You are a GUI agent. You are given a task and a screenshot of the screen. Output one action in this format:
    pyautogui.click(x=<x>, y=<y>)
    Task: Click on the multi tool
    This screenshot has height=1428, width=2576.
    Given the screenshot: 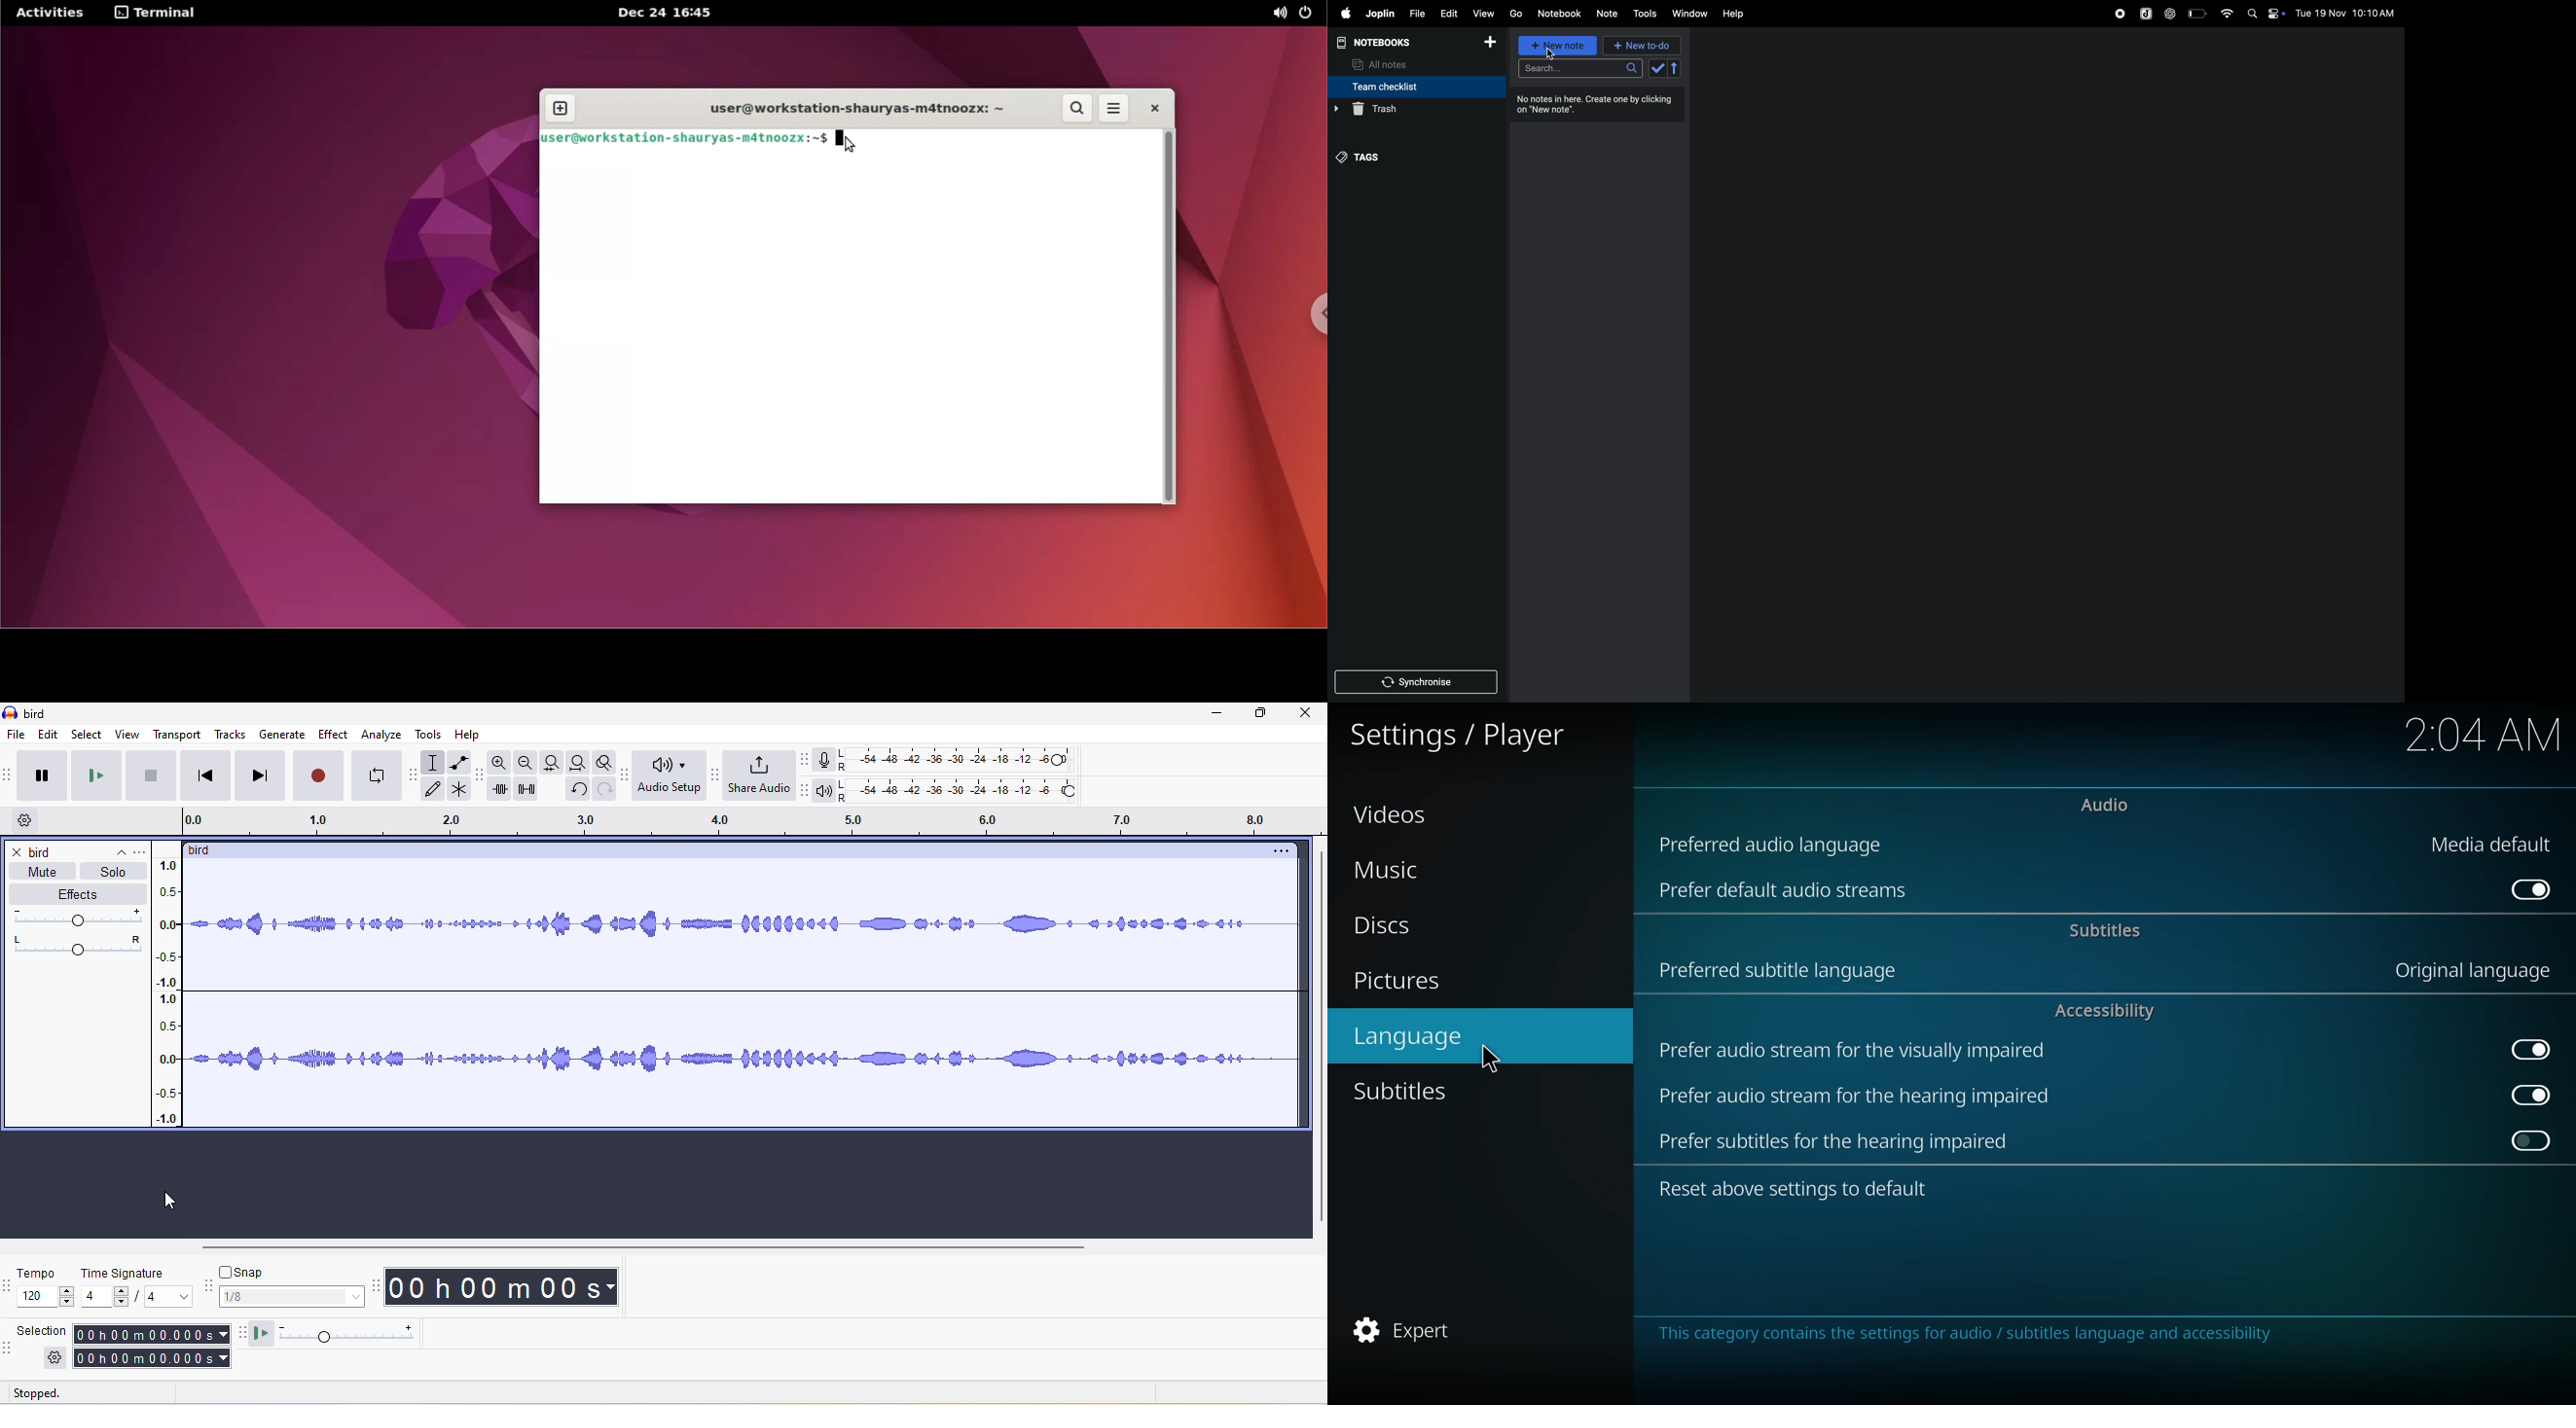 What is the action you would take?
    pyautogui.click(x=461, y=791)
    